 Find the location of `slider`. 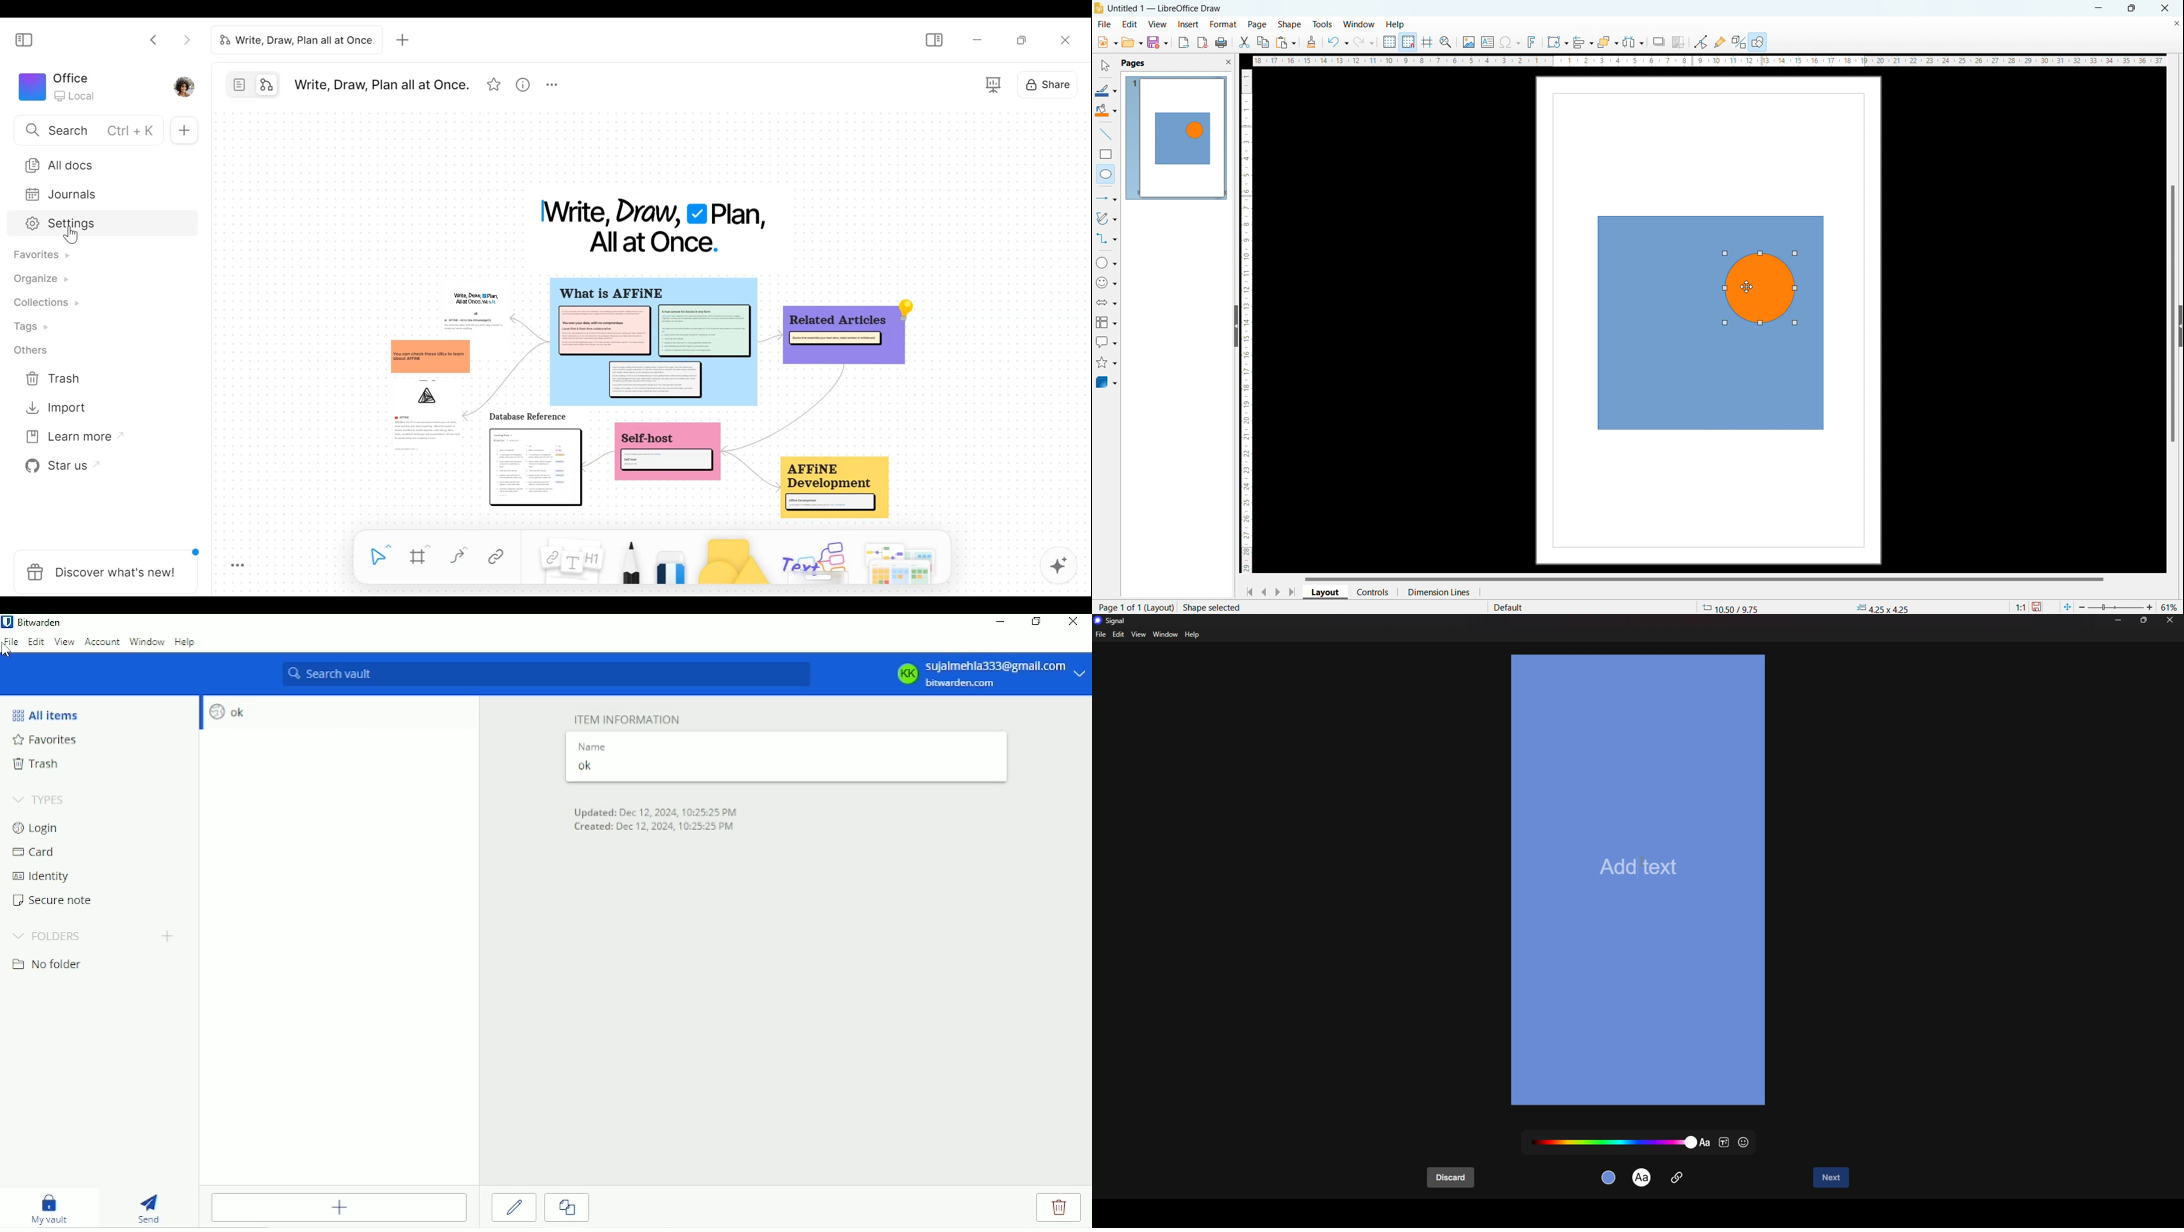

slider is located at coordinates (2115, 607).